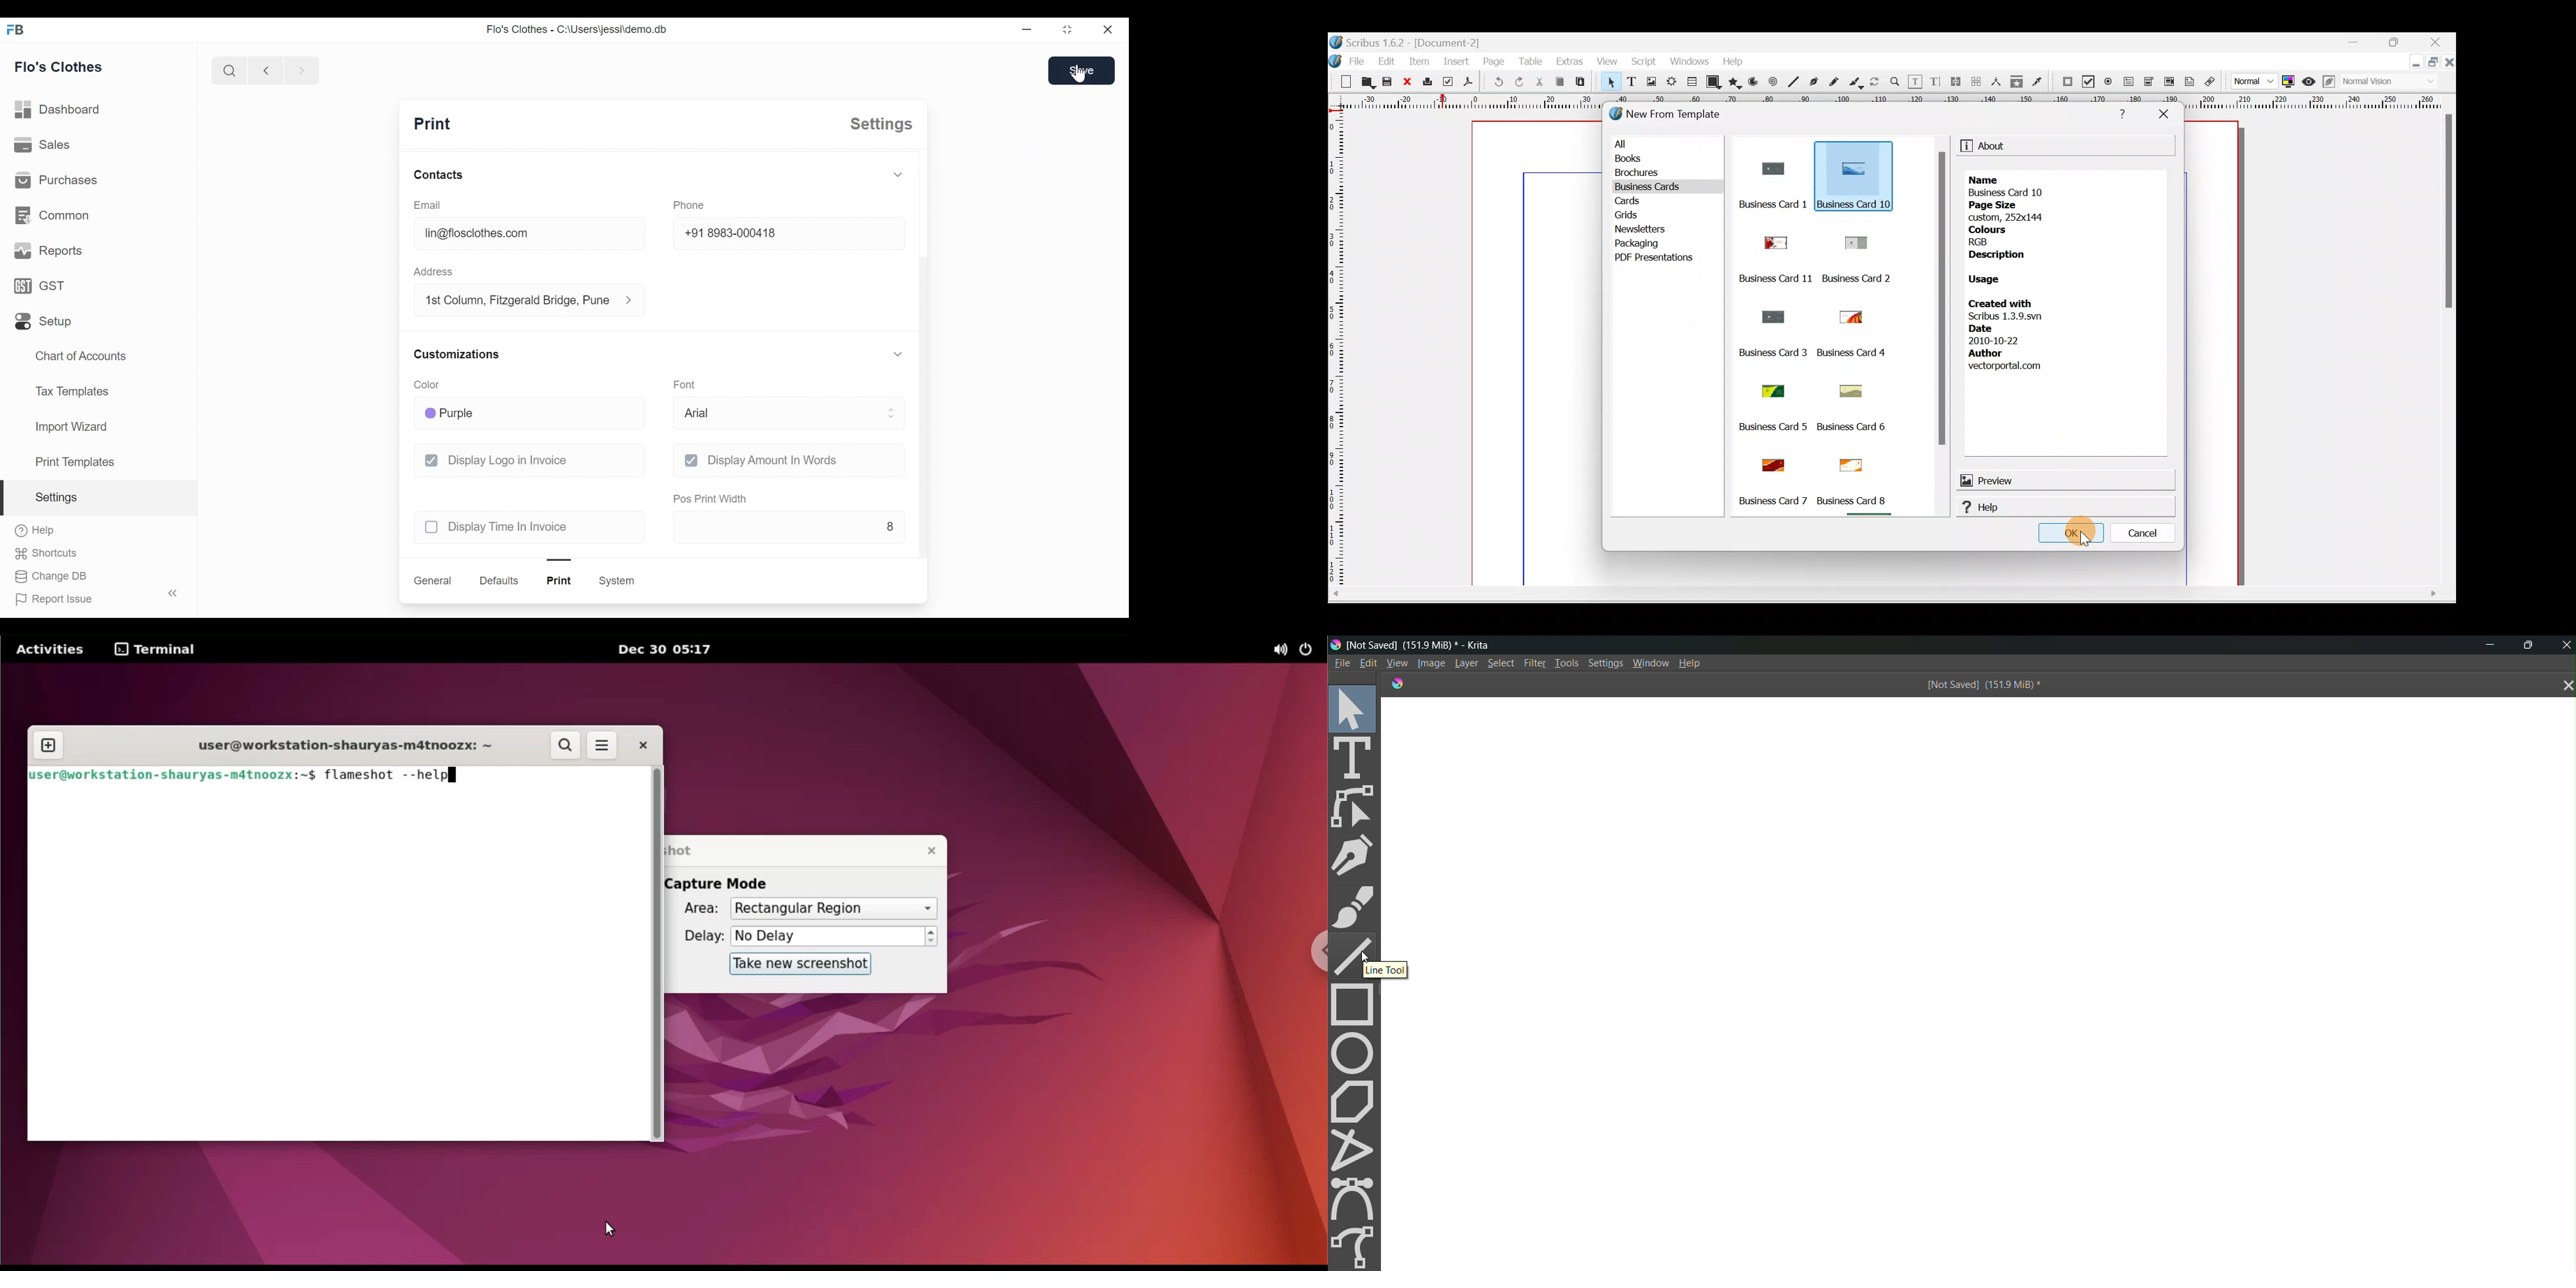  Describe the element at coordinates (1533, 61) in the screenshot. I see `Table` at that location.